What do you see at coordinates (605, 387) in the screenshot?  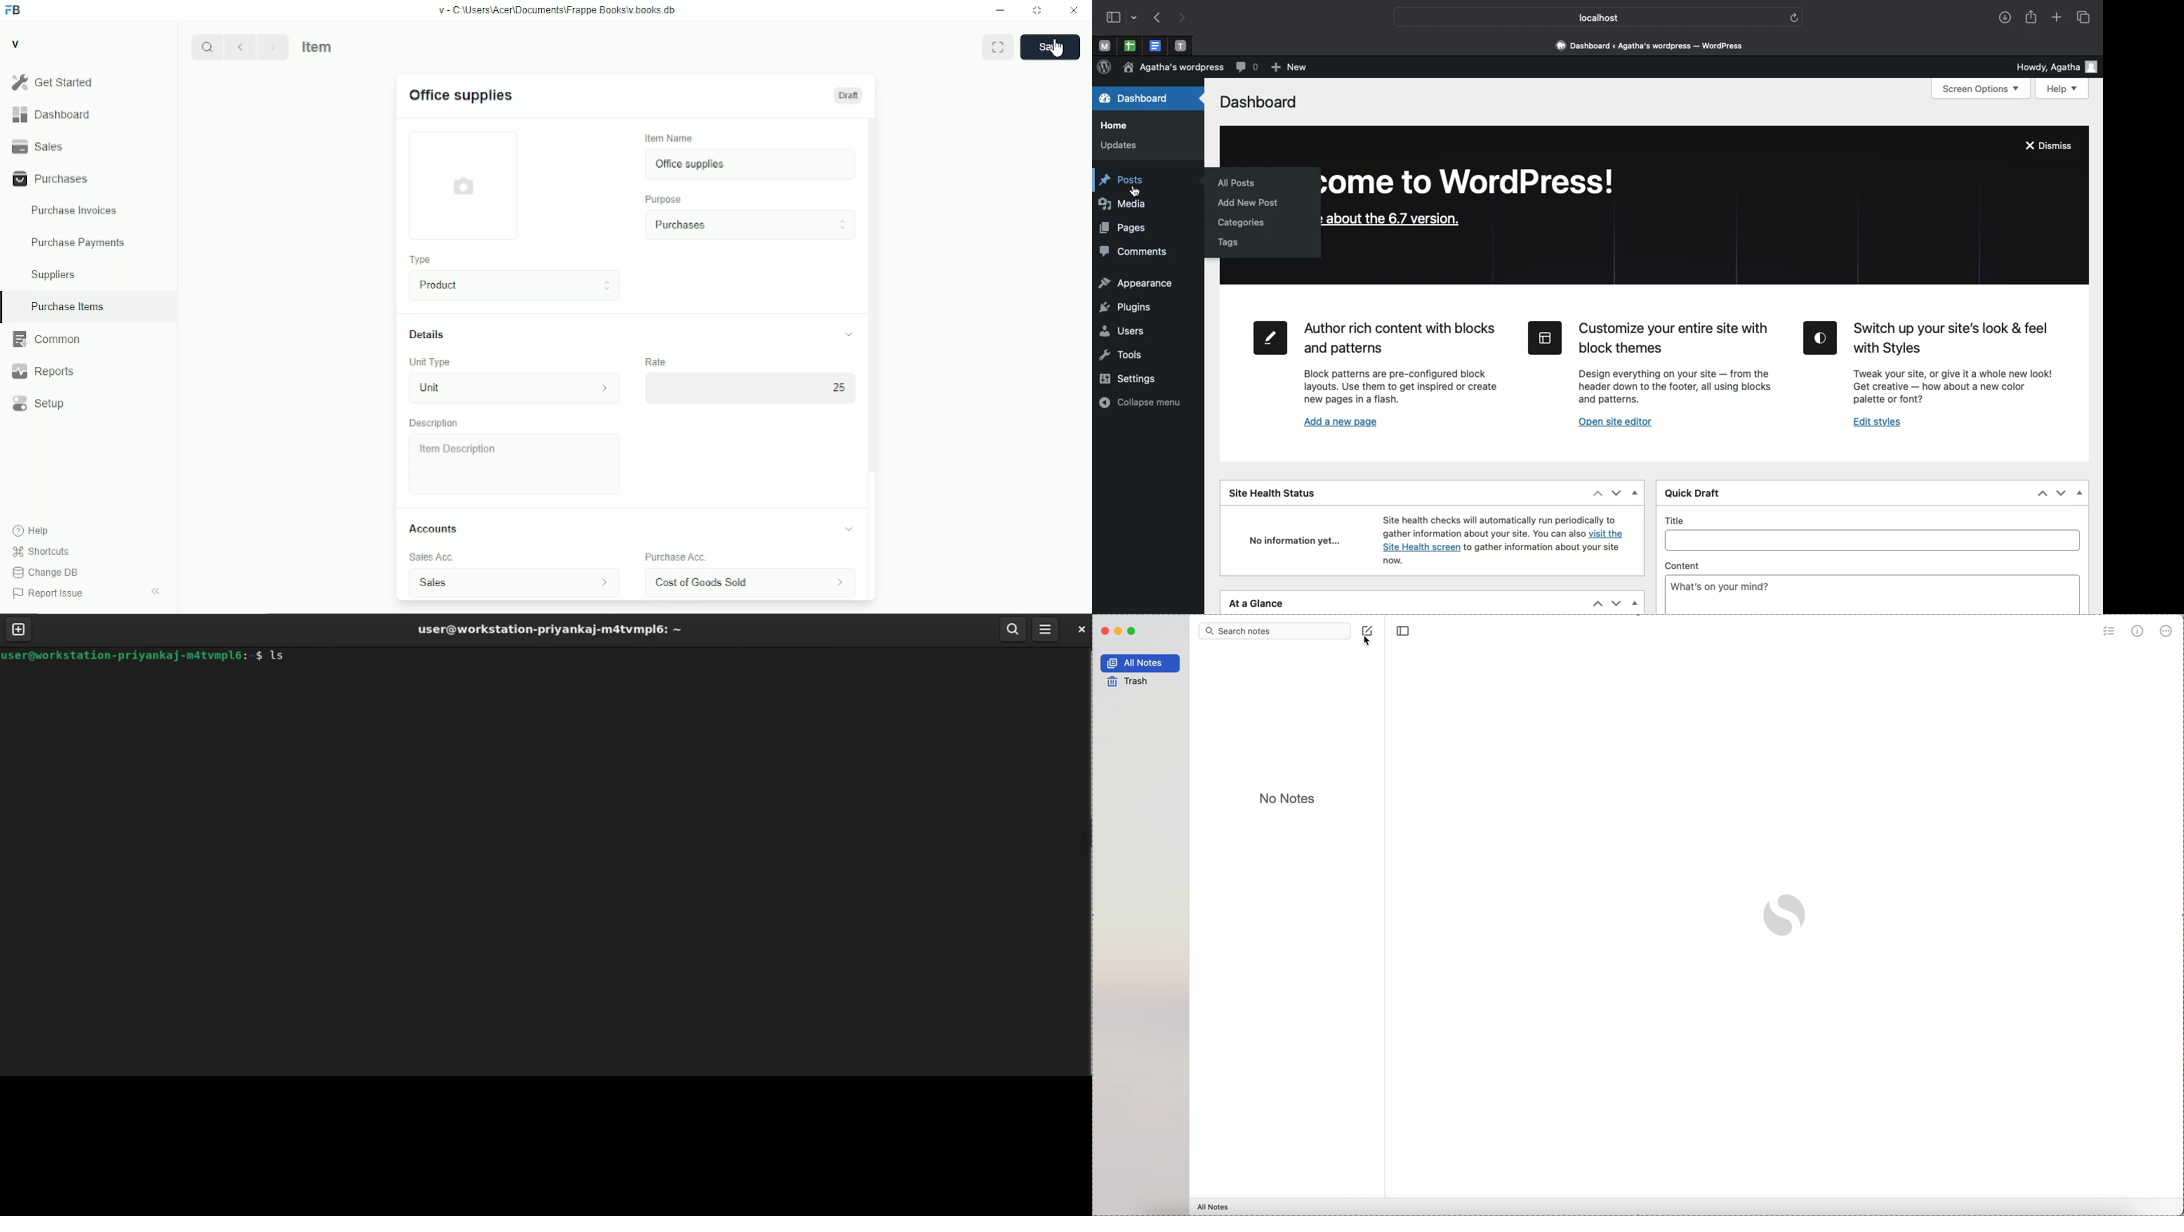 I see `unit information` at bounding box center [605, 387].